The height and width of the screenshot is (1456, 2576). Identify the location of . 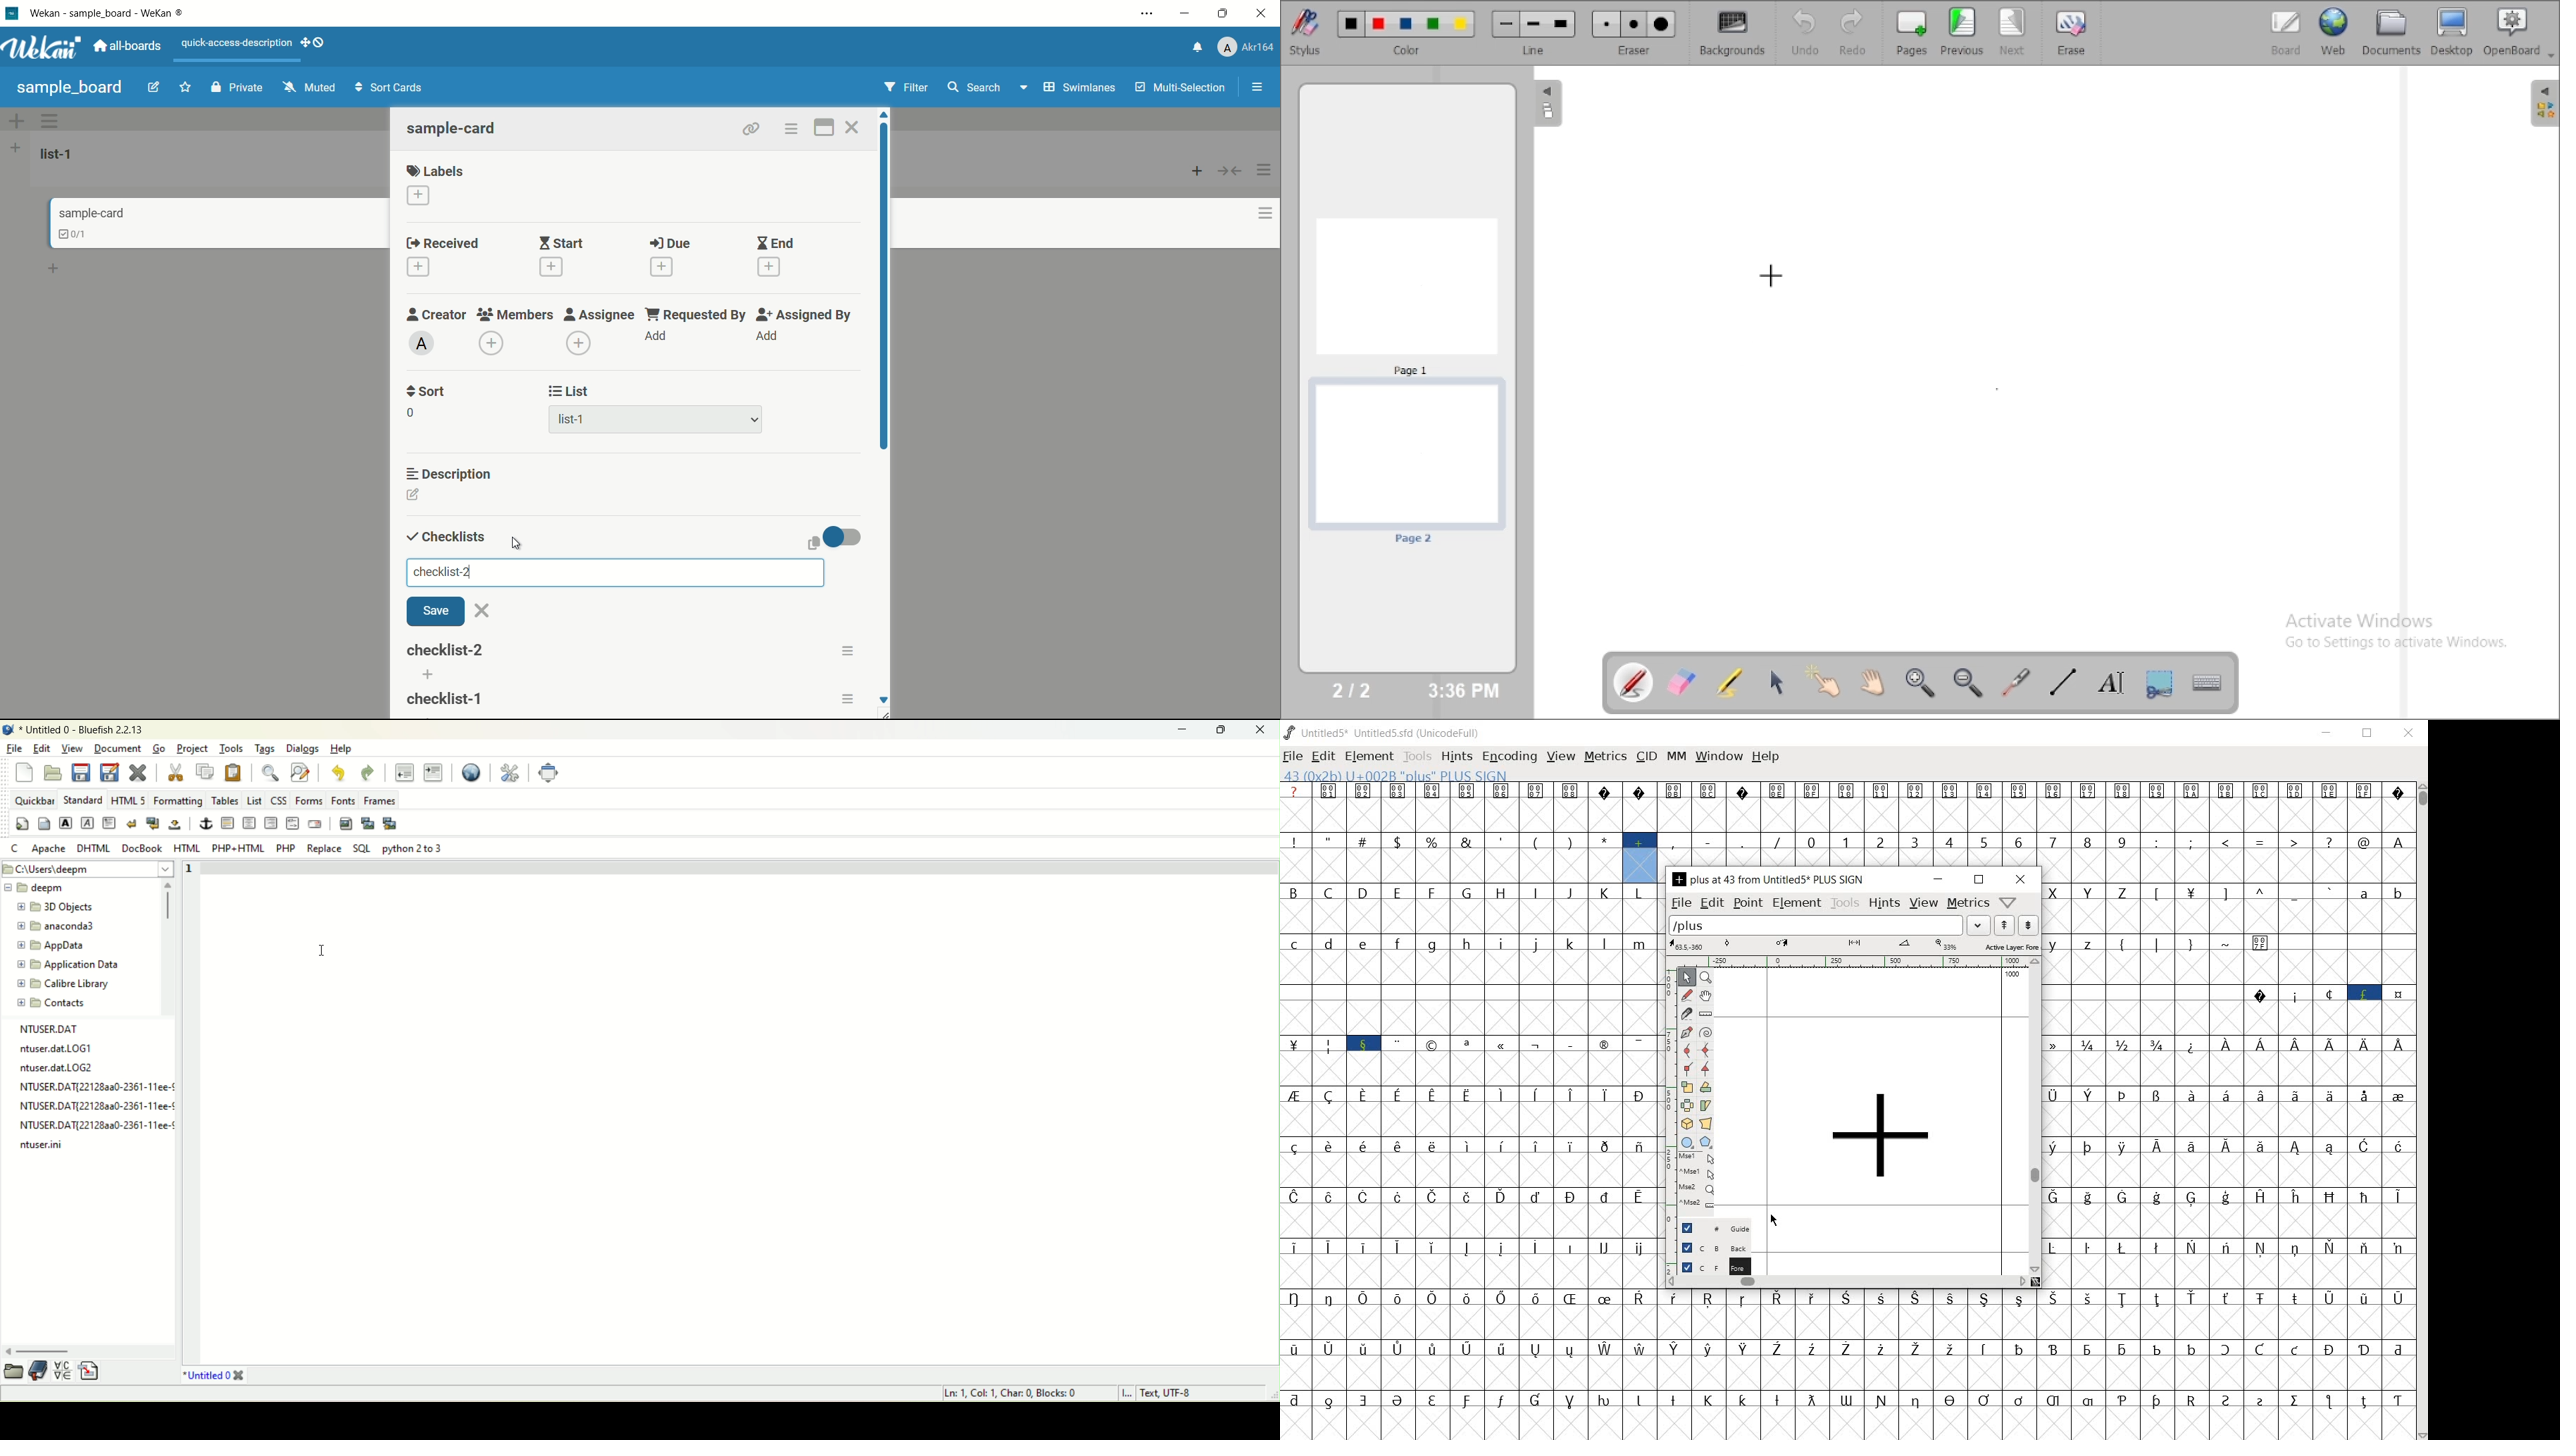
(1469, 1112).